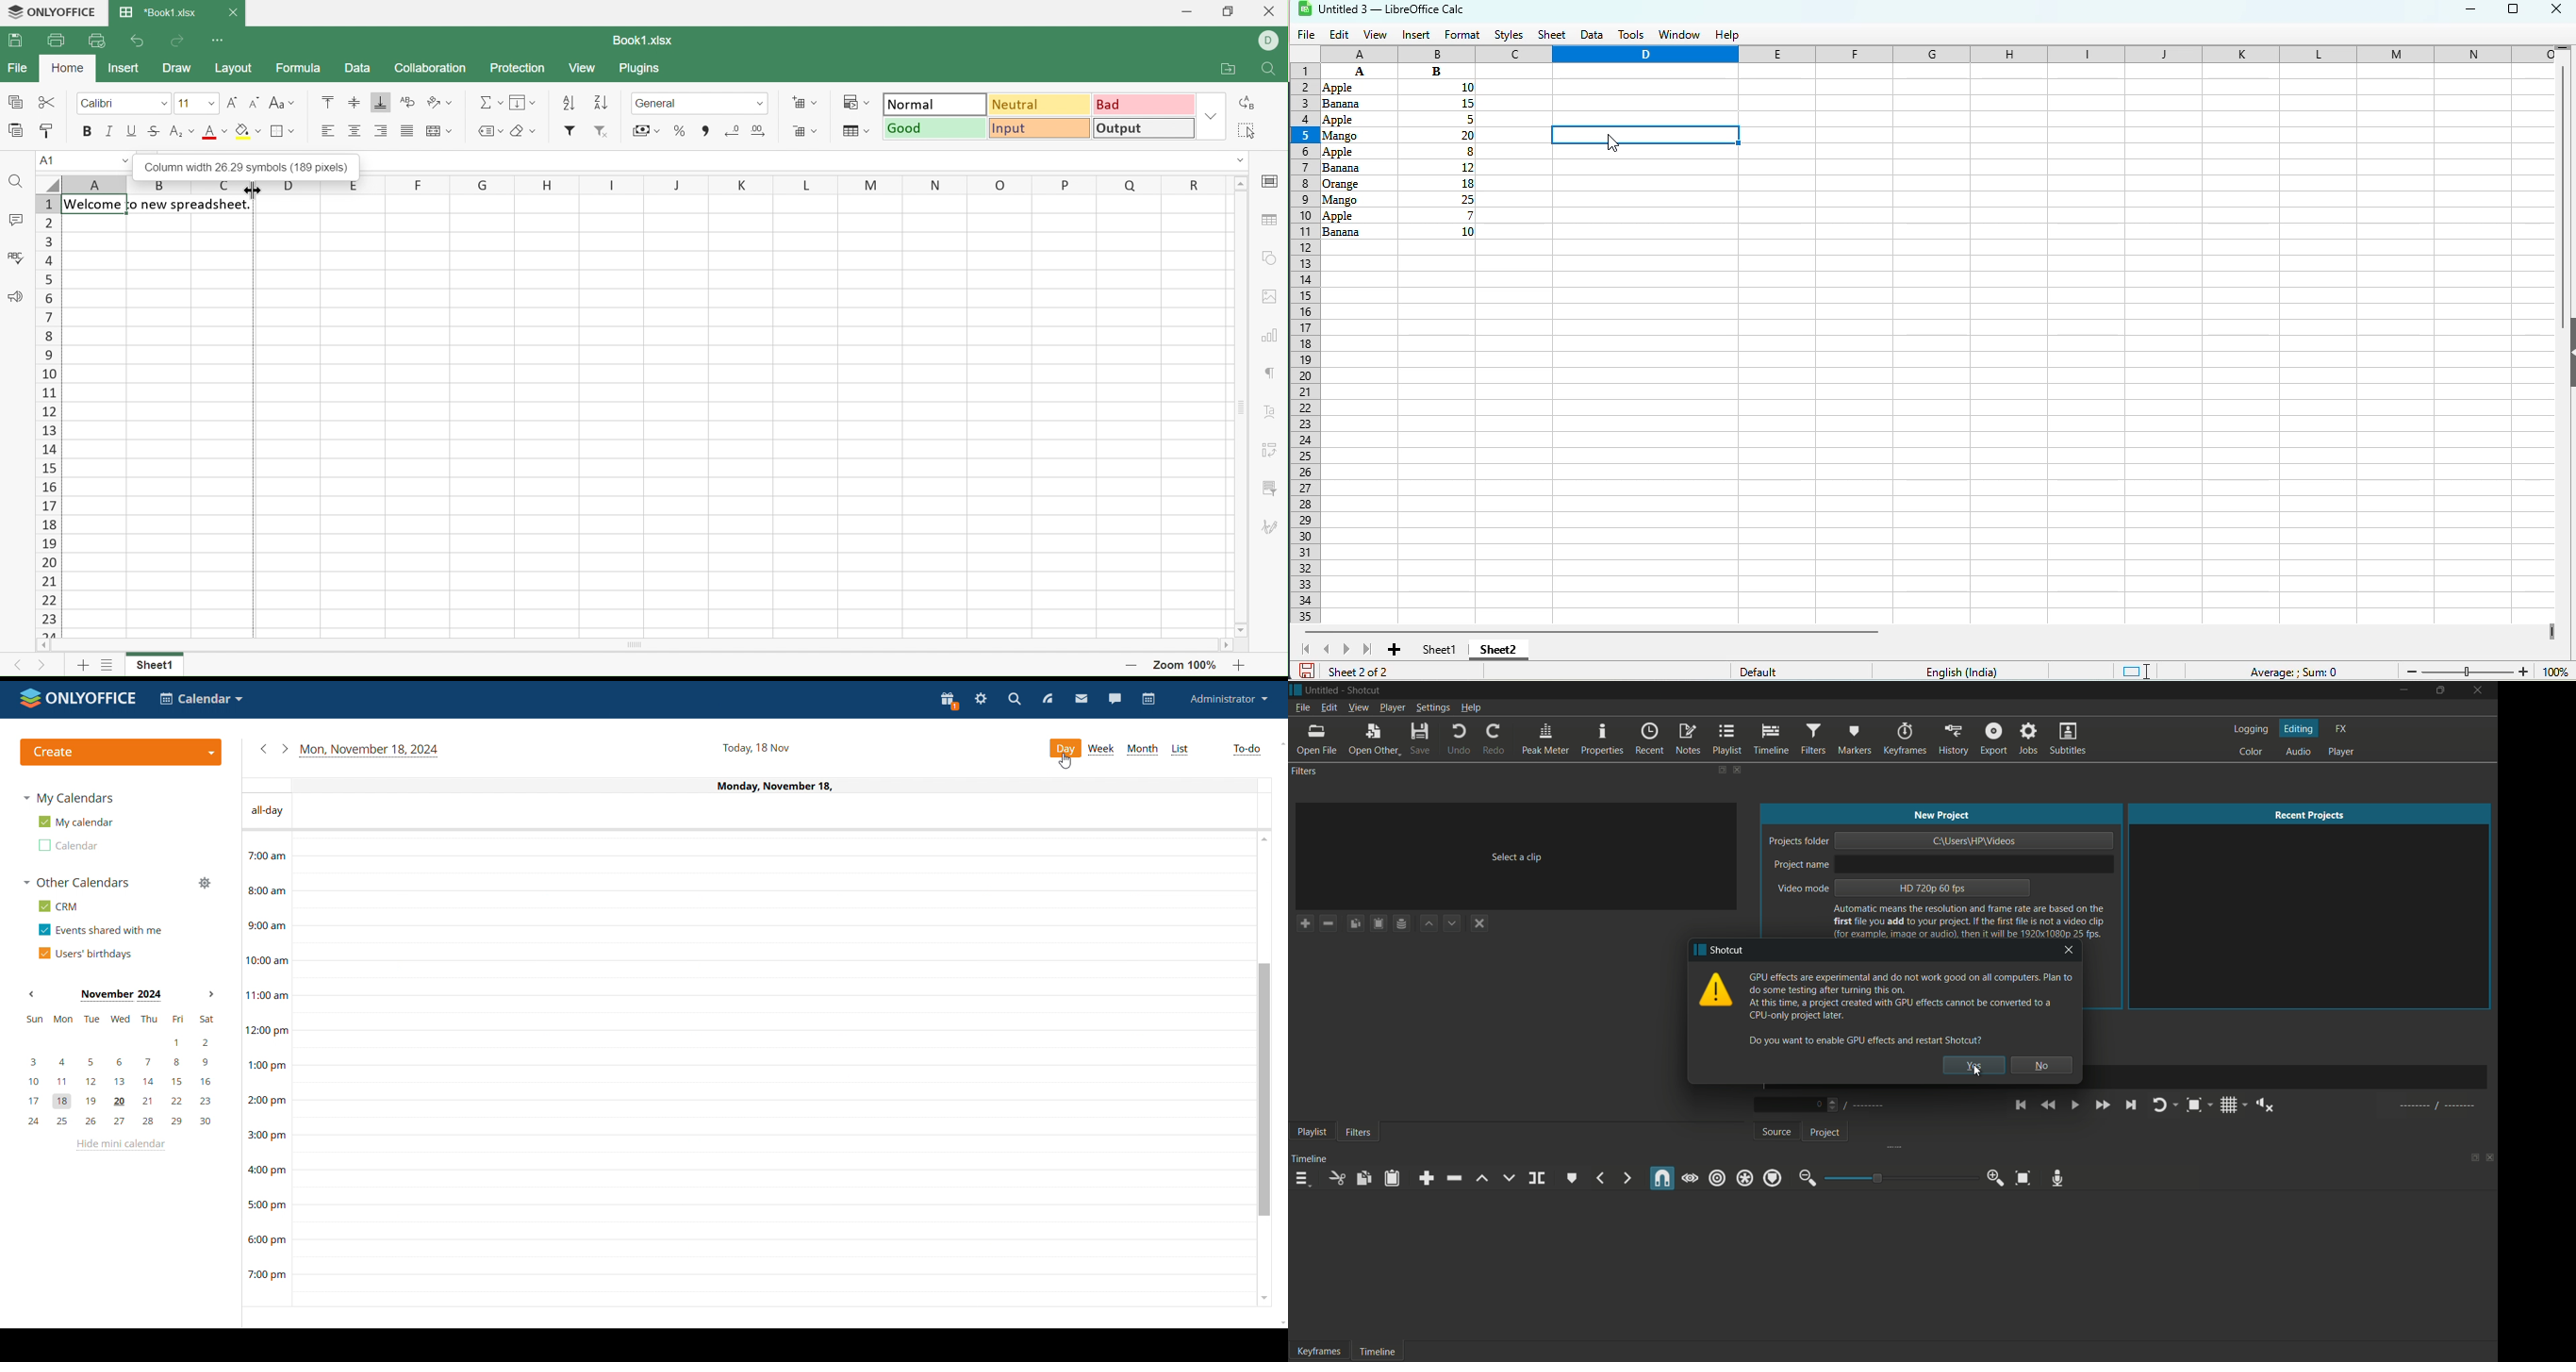  Describe the element at coordinates (1806, 1179) in the screenshot. I see `zoom out` at that location.